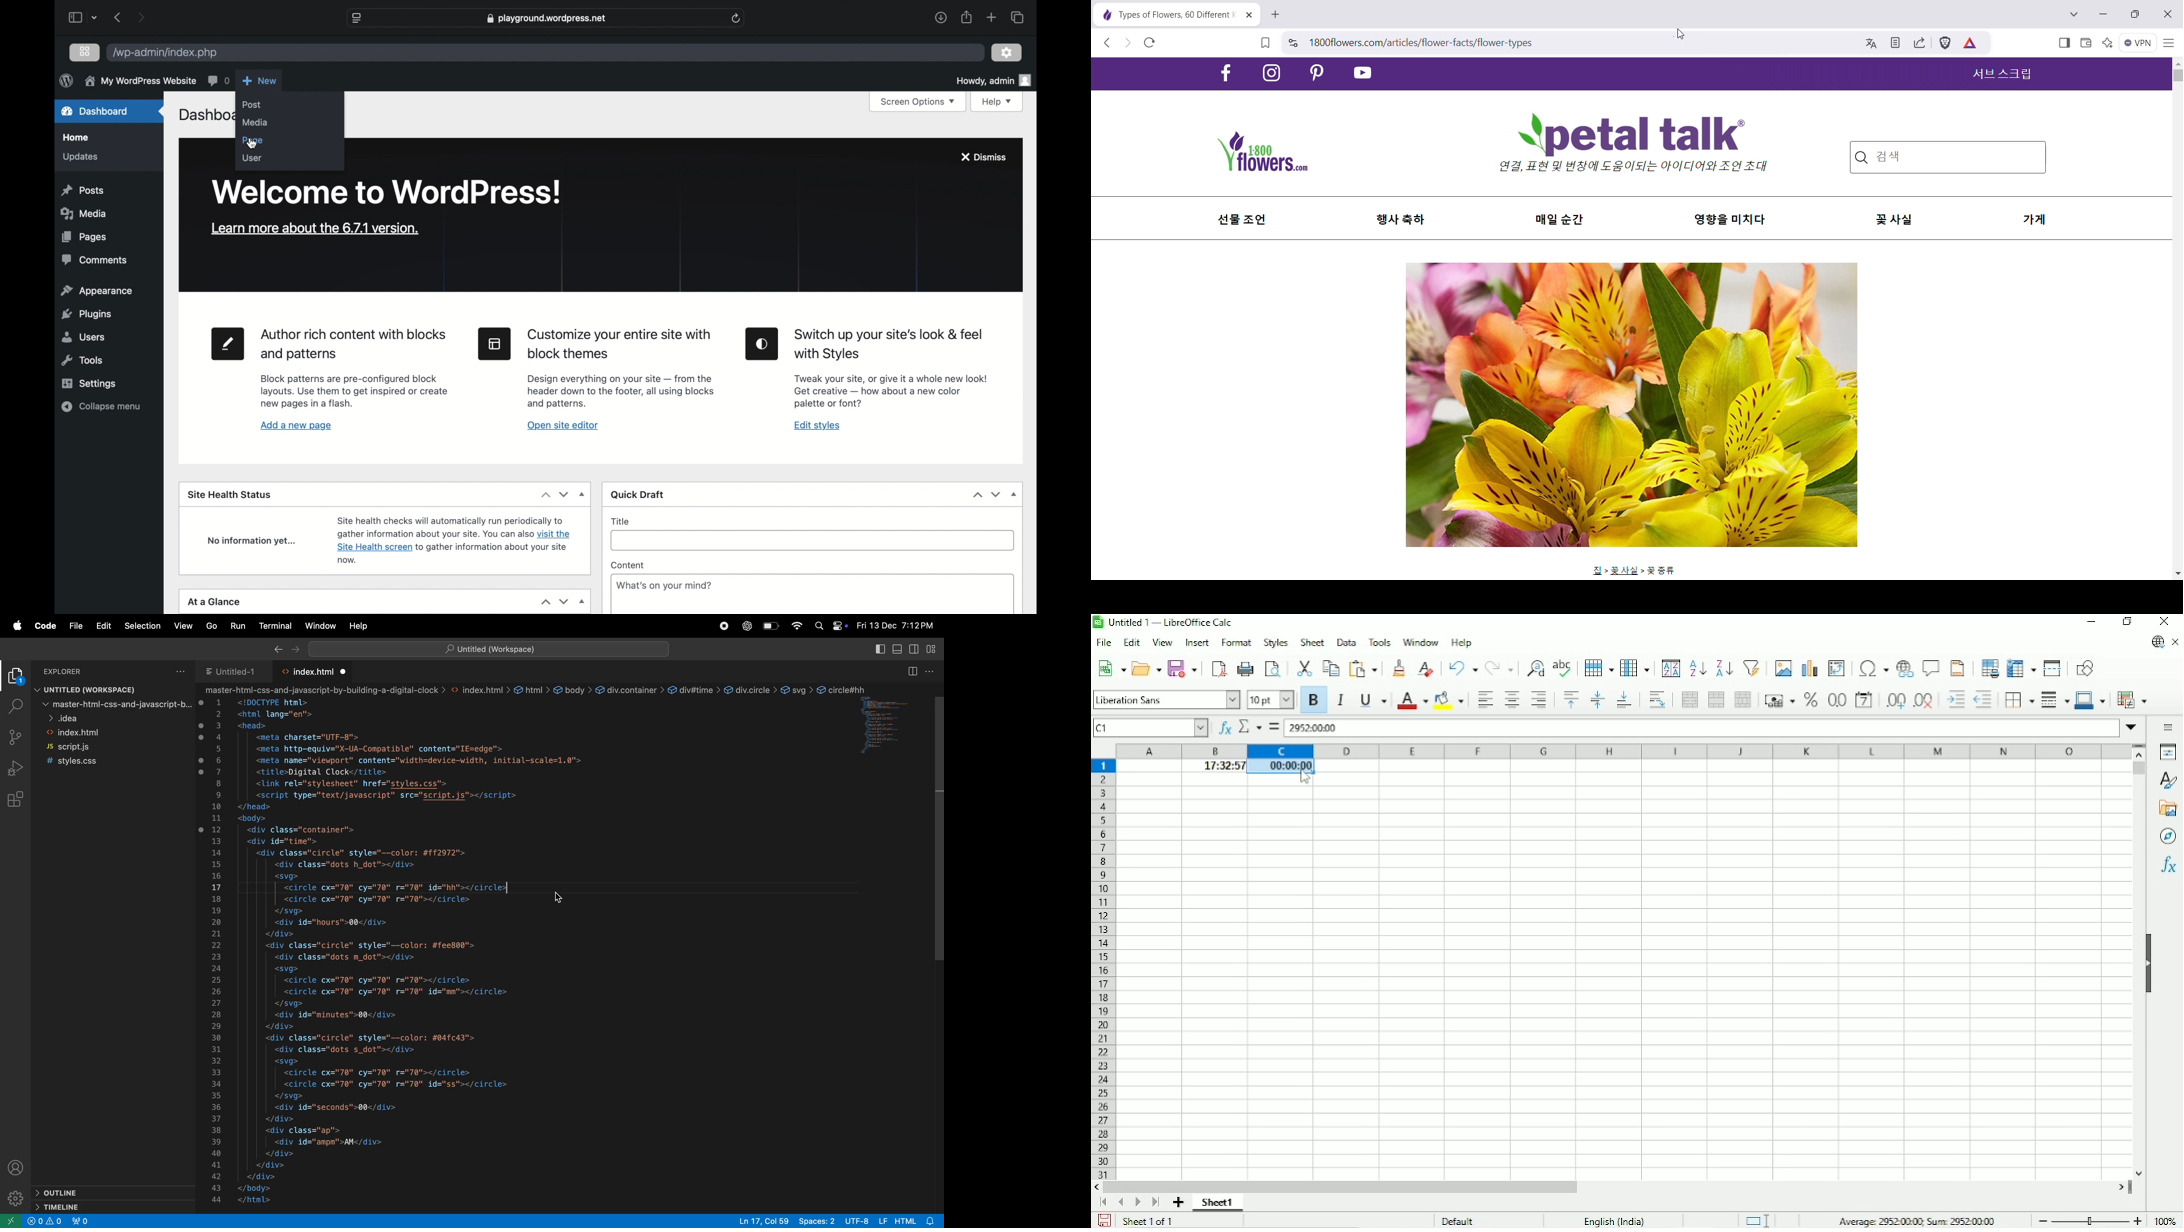  Describe the element at coordinates (1931, 668) in the screenshot. I see `Insert comment` at that location.